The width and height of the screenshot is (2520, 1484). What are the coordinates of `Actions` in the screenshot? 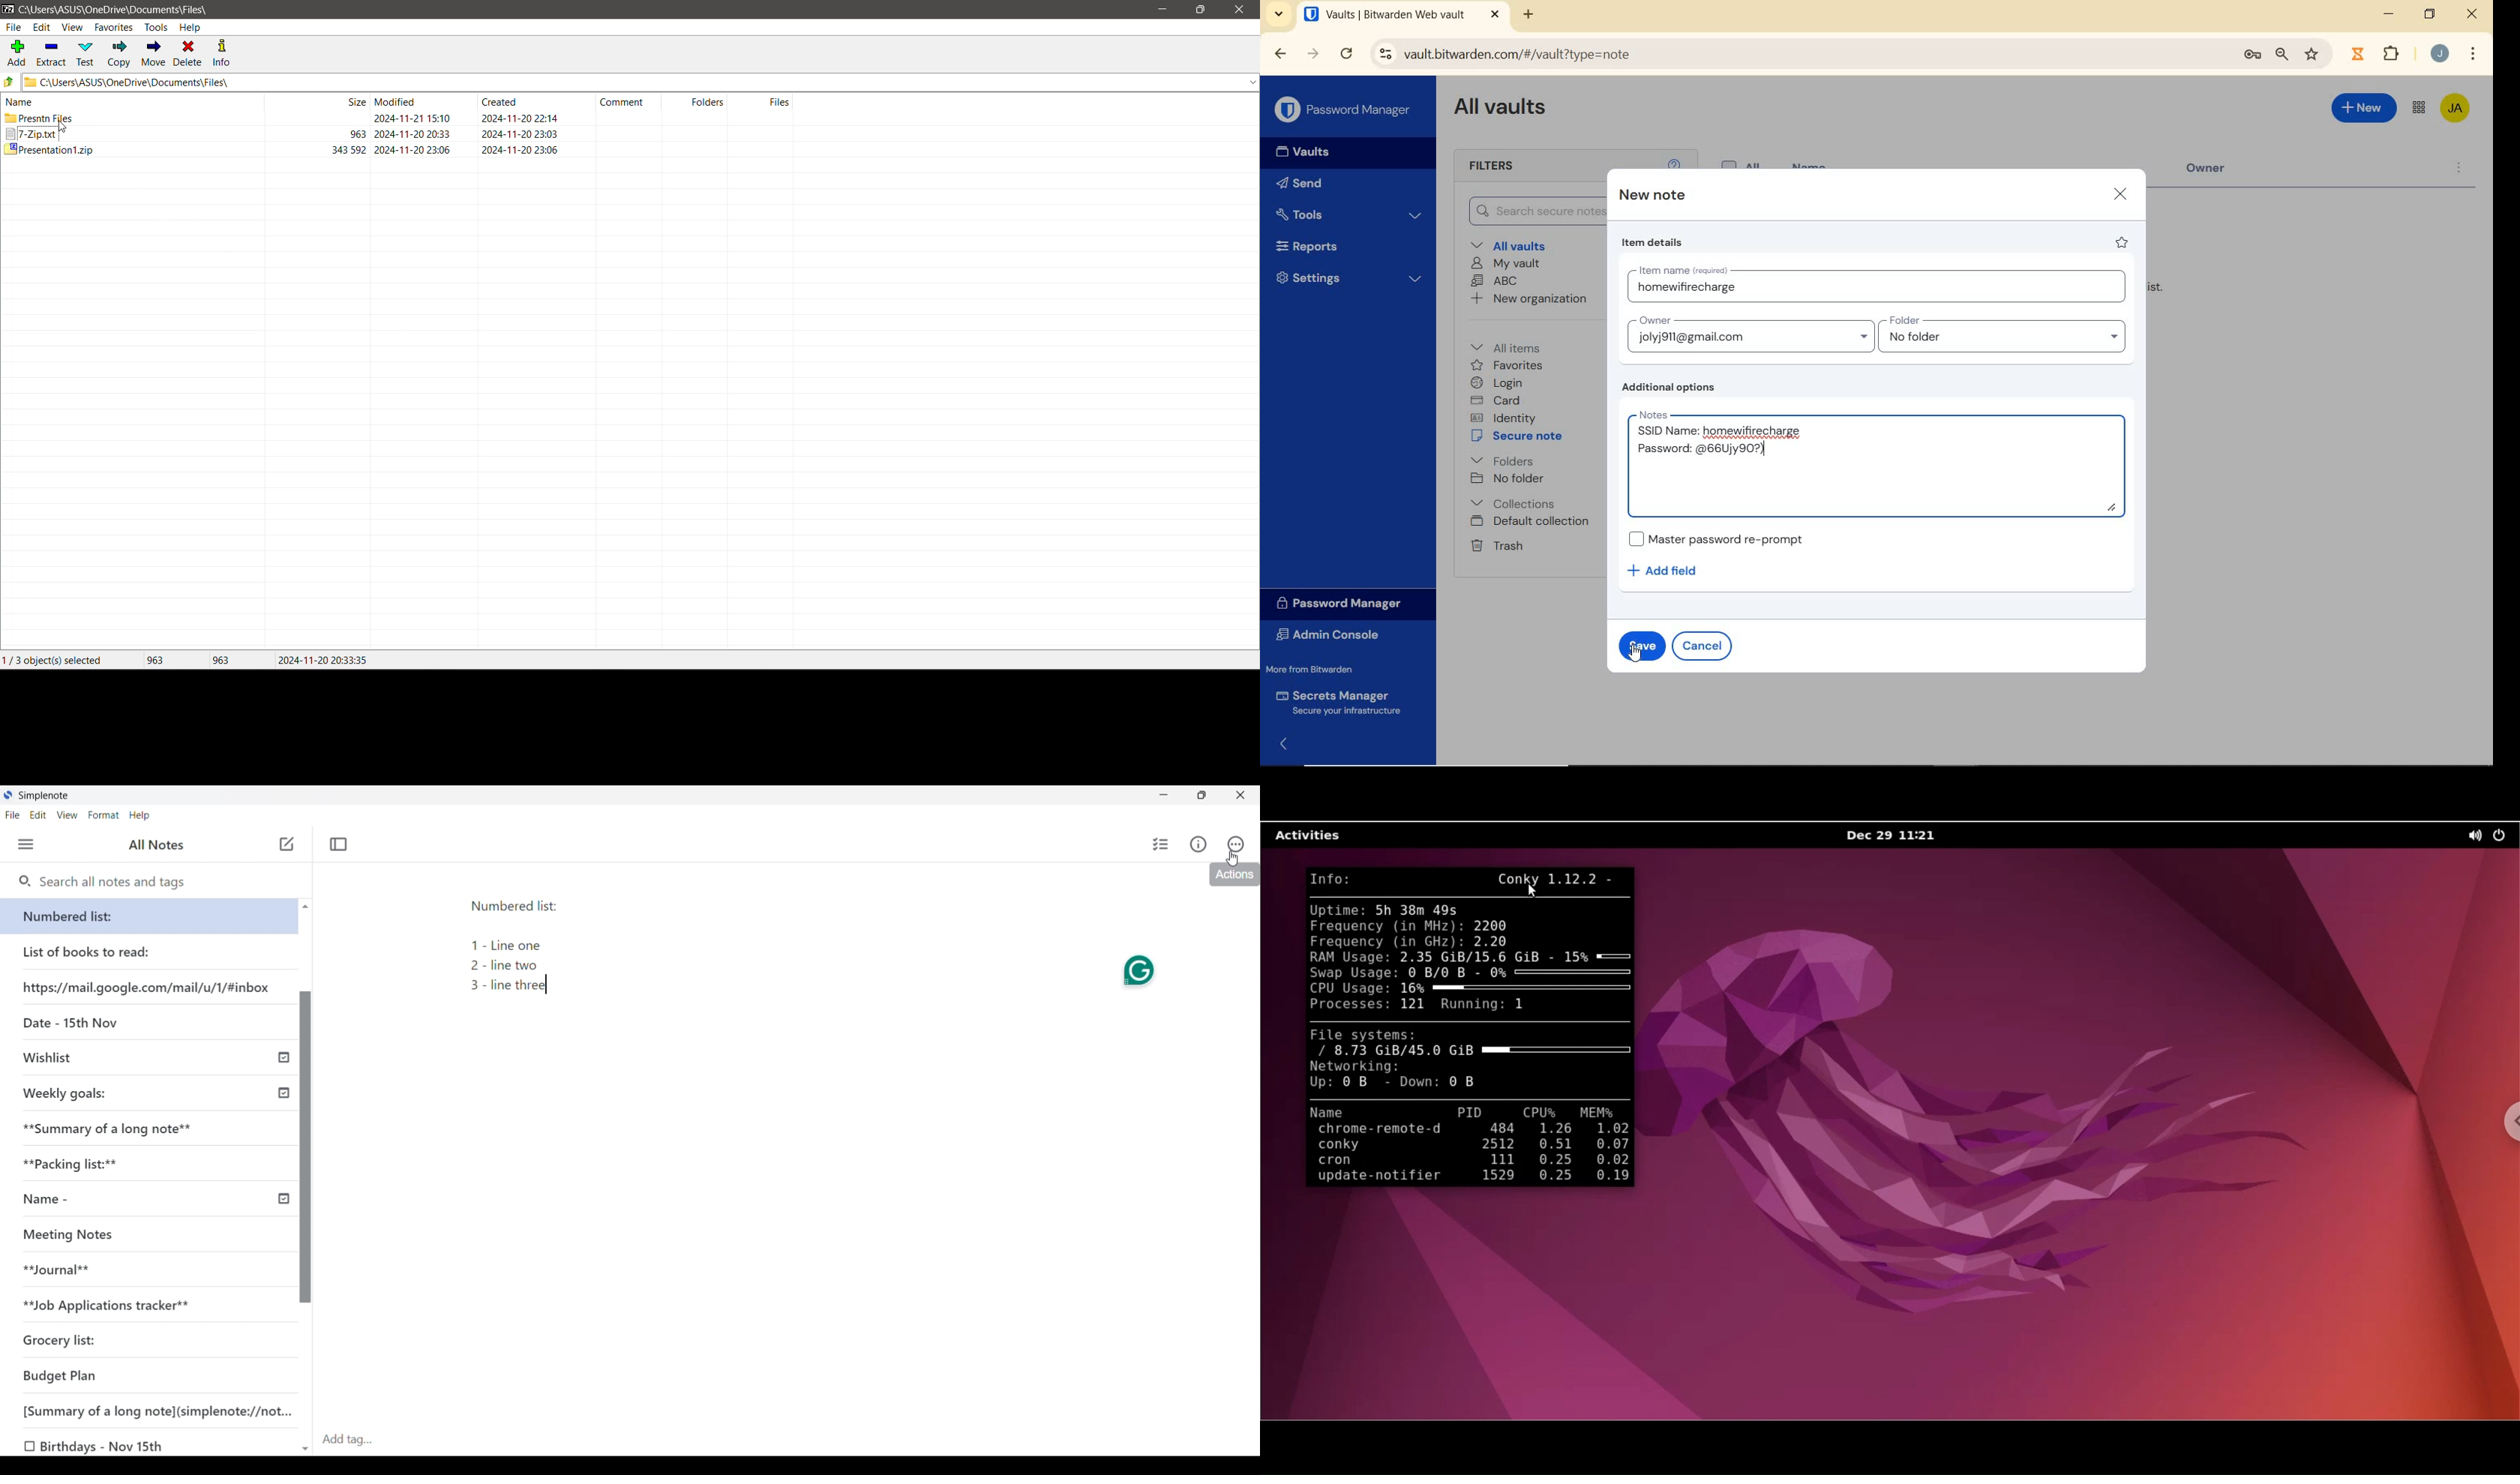 It's located at (1236, 842).